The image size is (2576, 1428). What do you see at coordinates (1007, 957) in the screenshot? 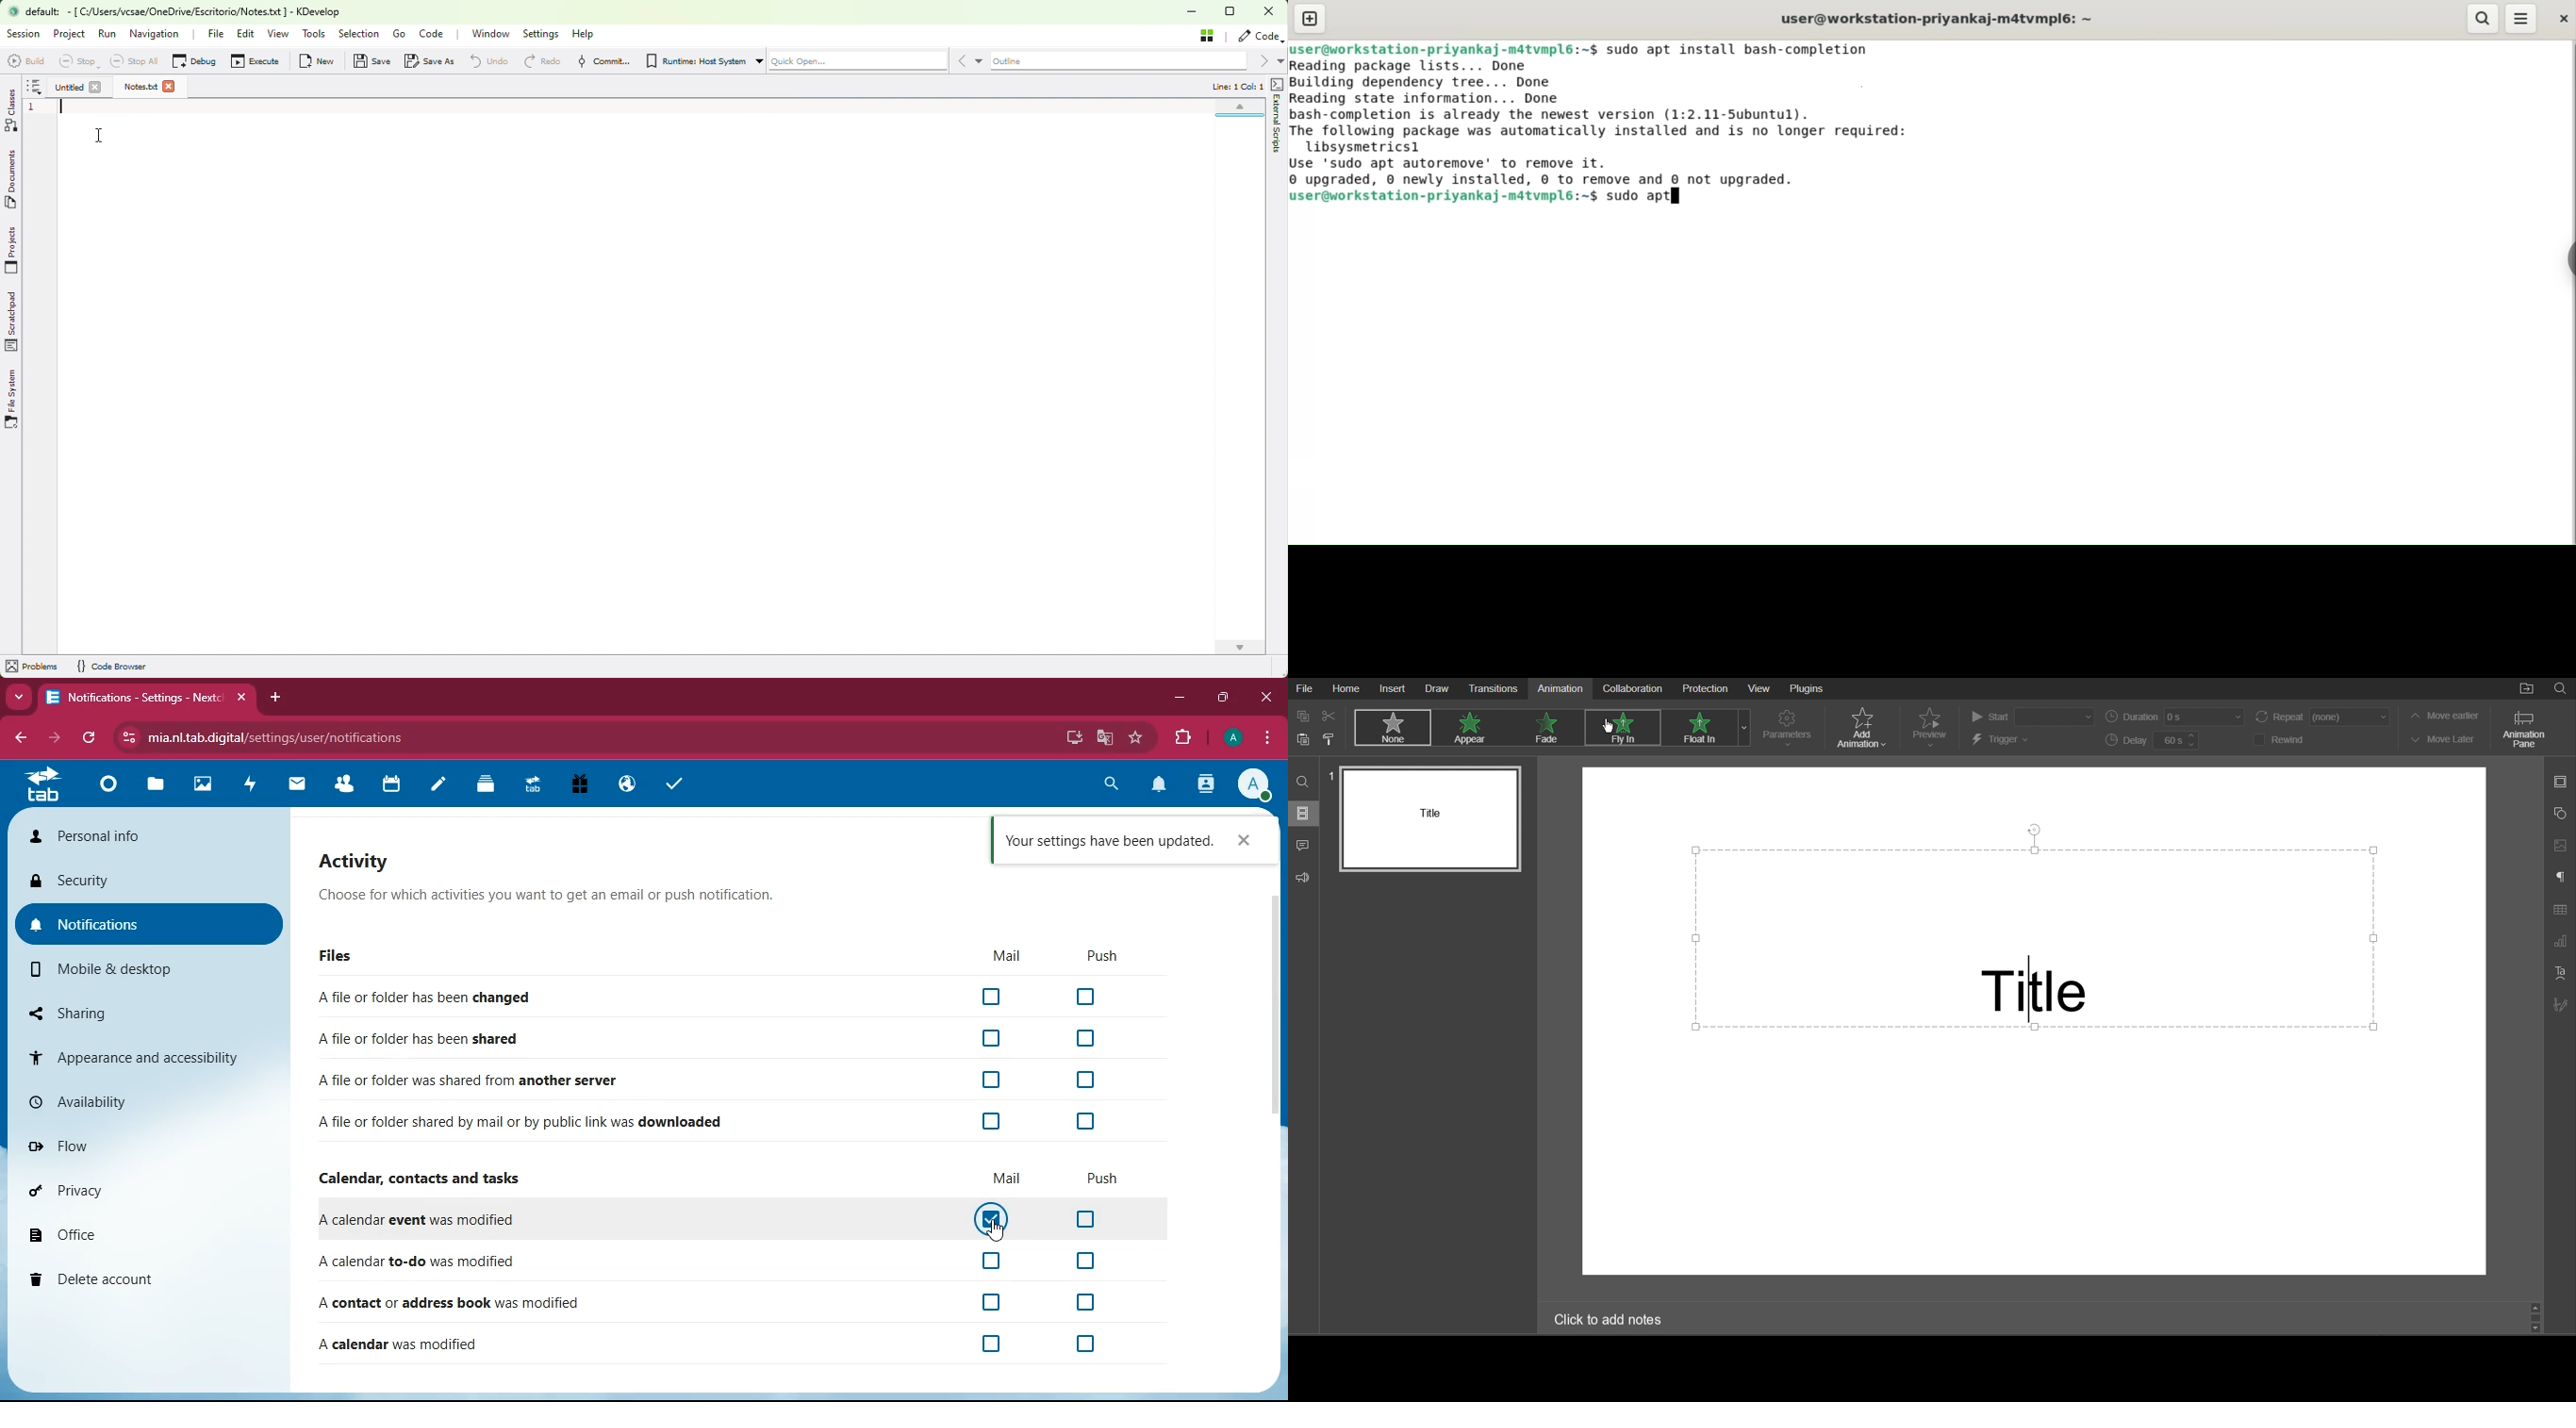
I see `mail` at bounding box center [1007, 957].